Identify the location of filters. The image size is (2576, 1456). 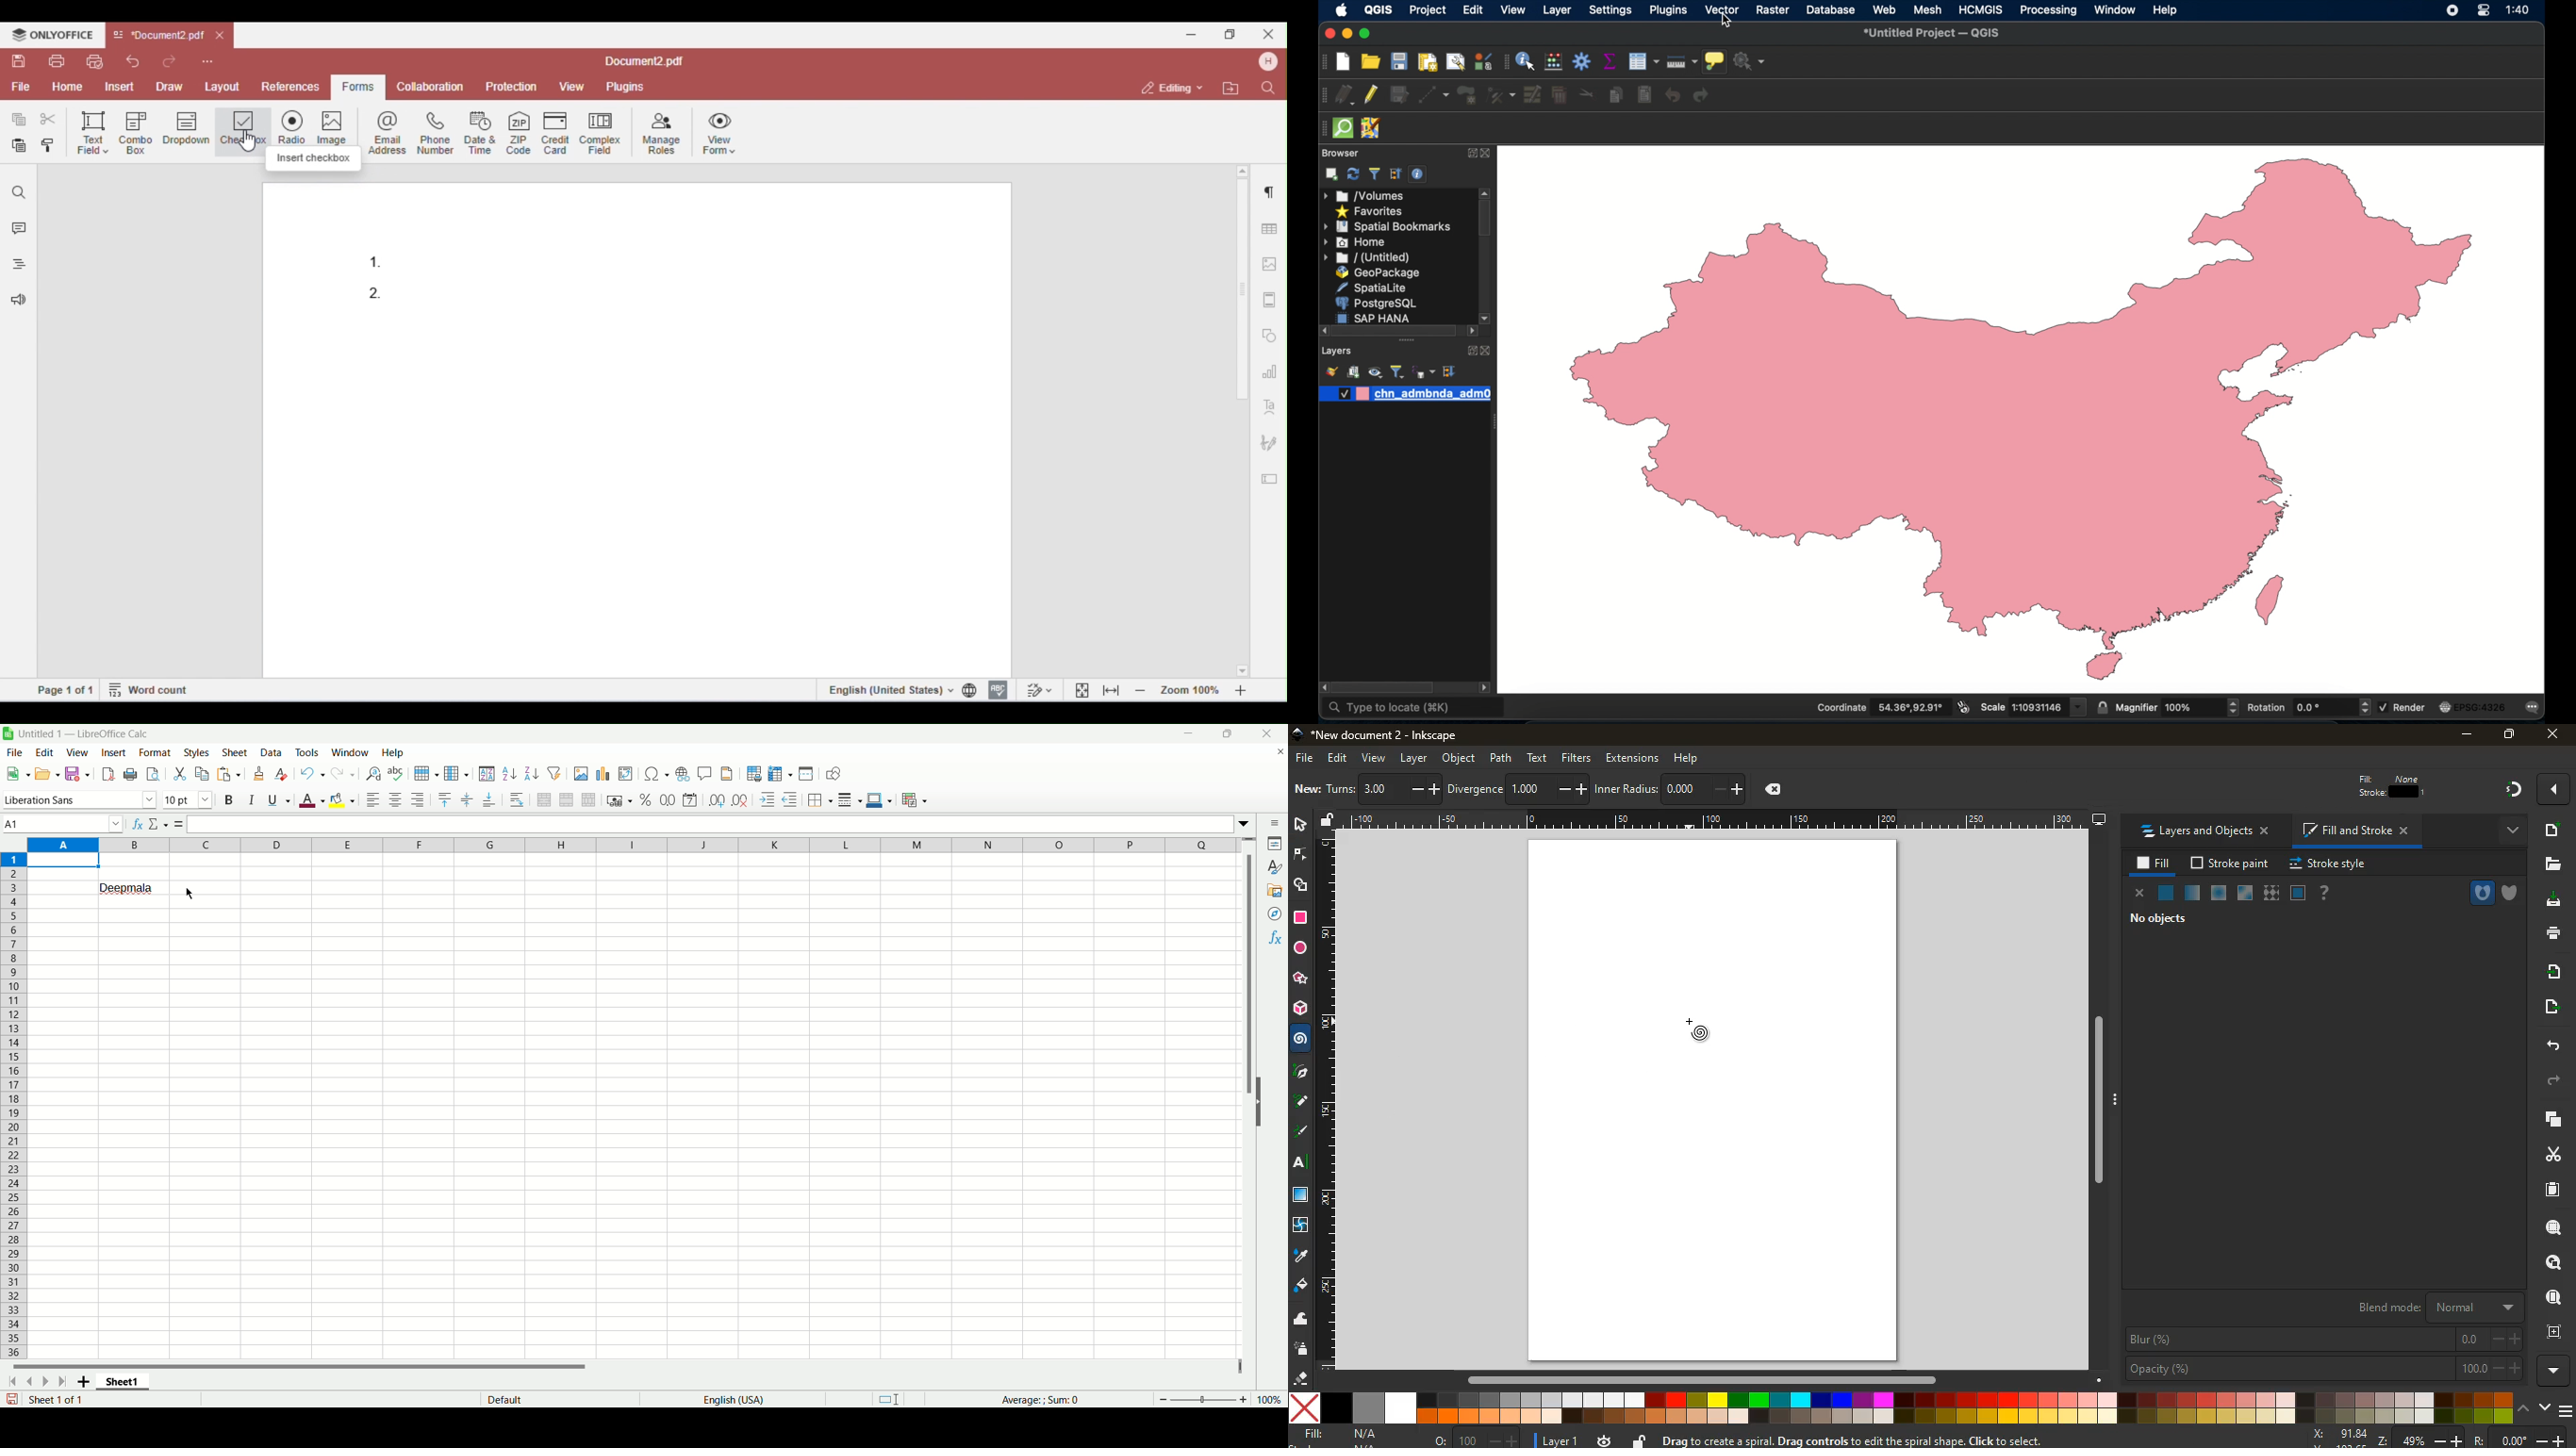
(1577, 756).